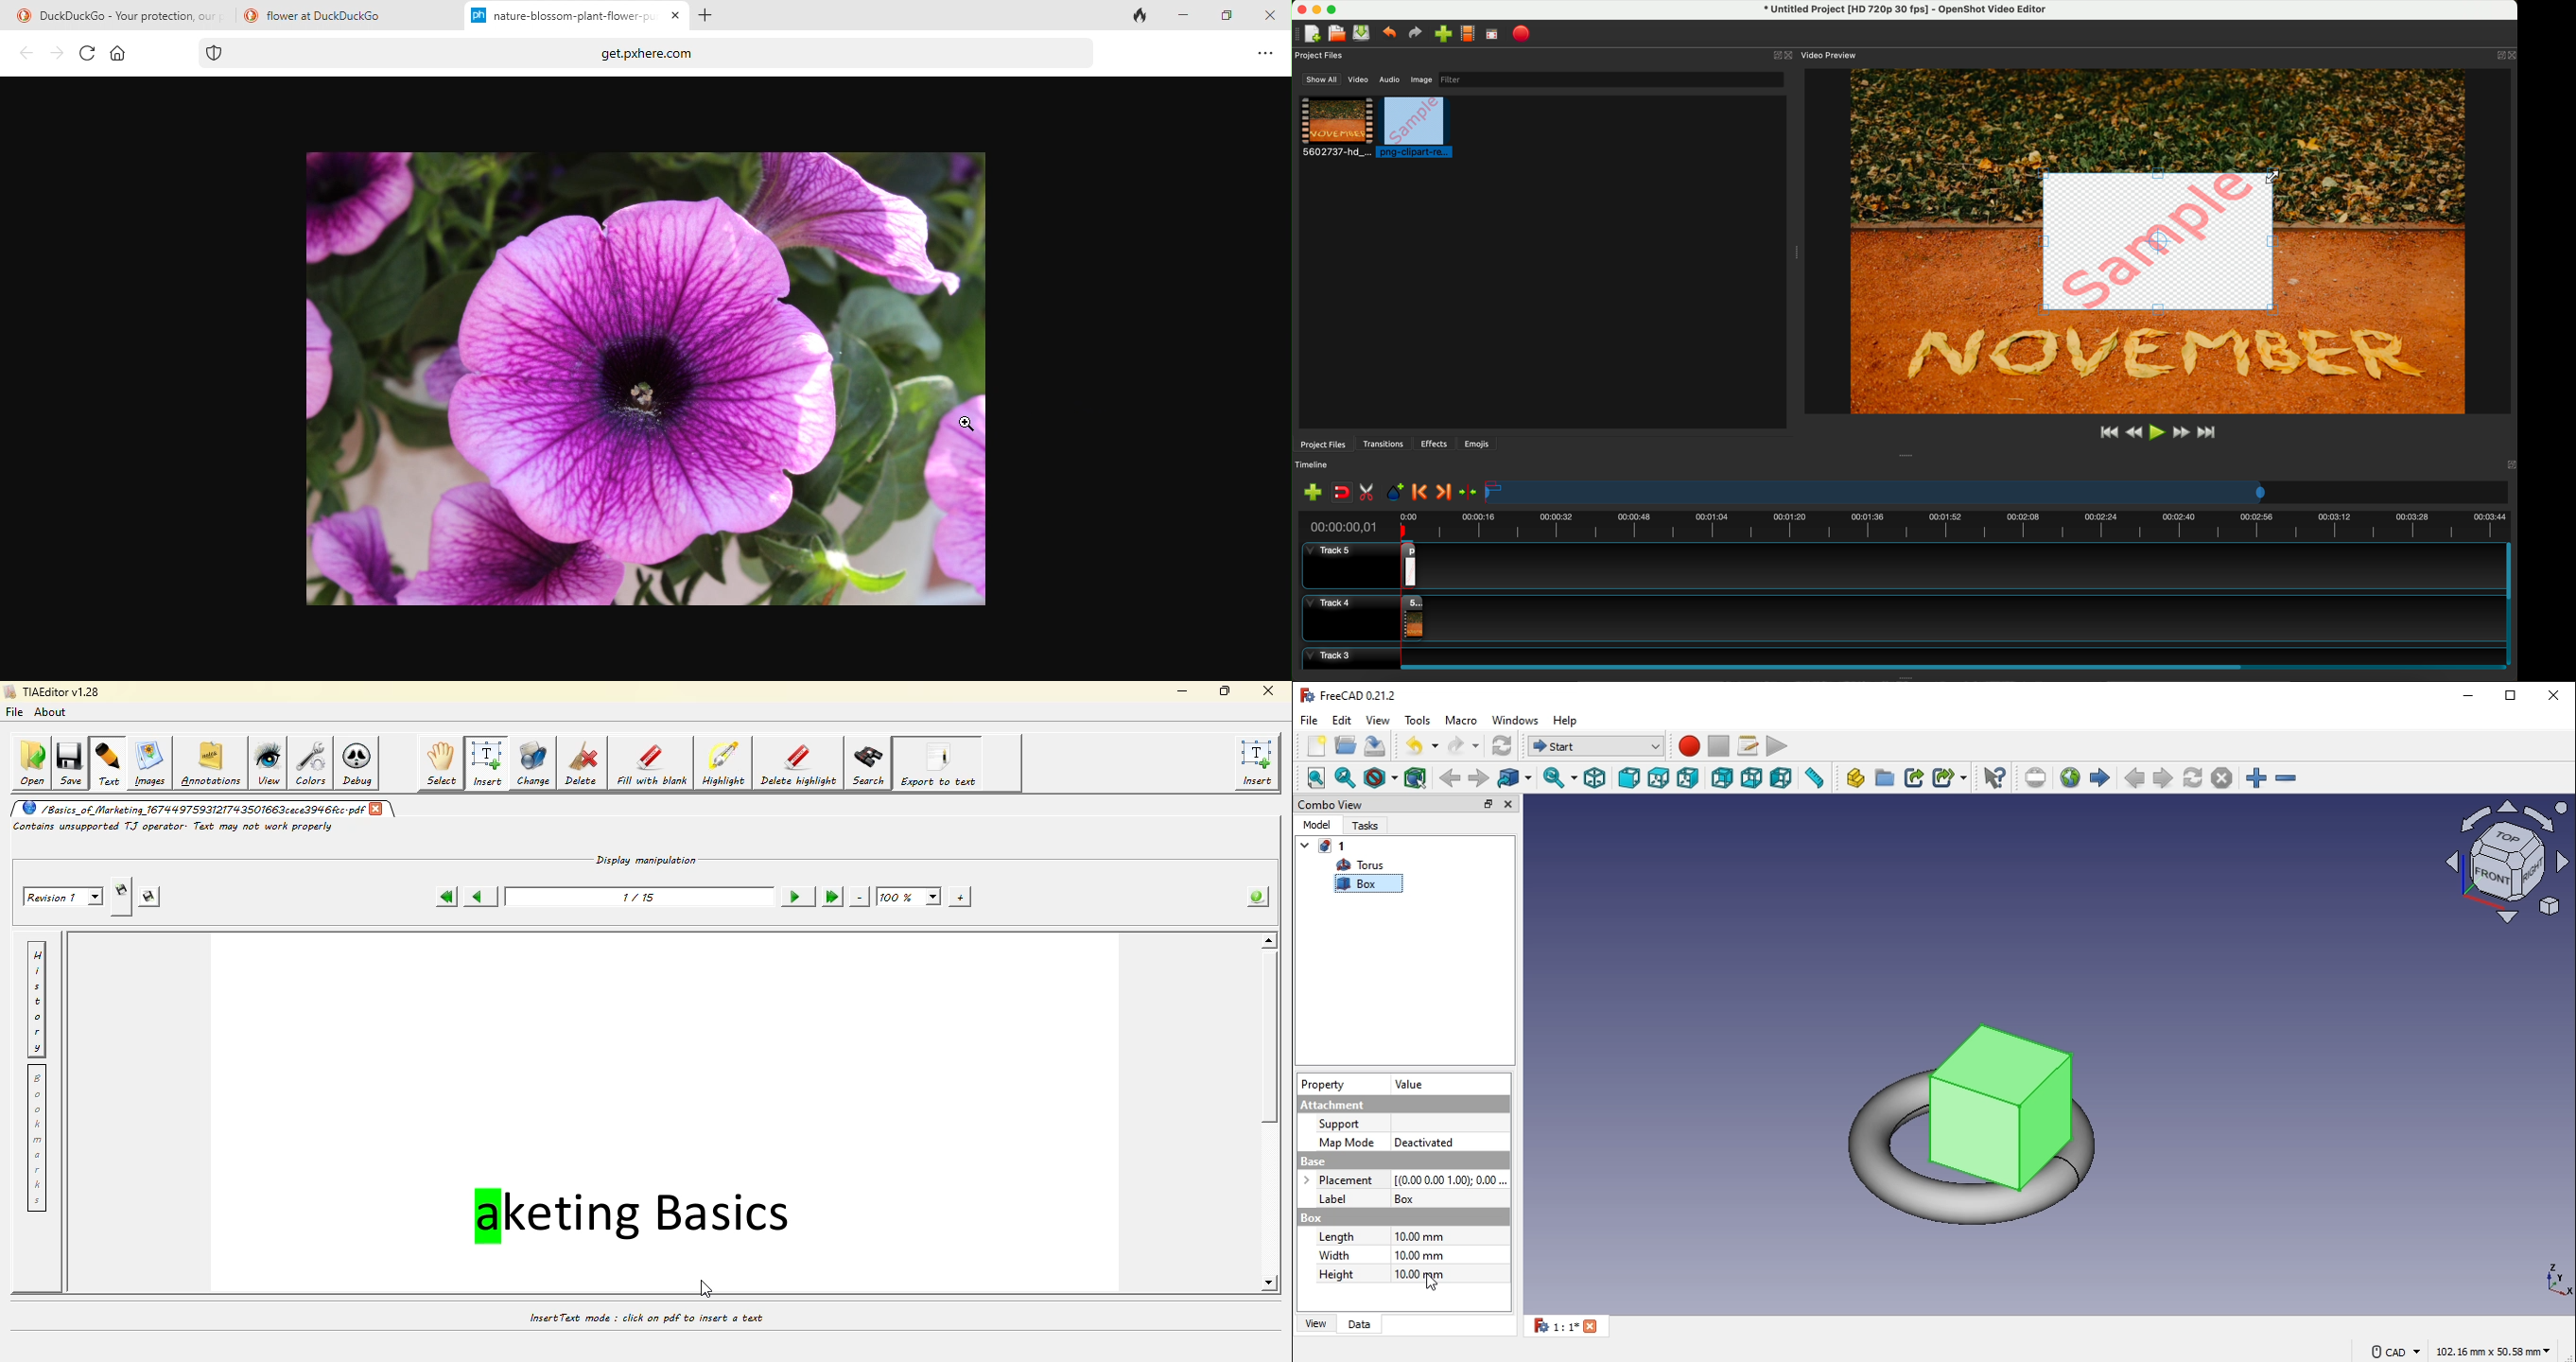  I want to click on import files, so click(1310, 492).